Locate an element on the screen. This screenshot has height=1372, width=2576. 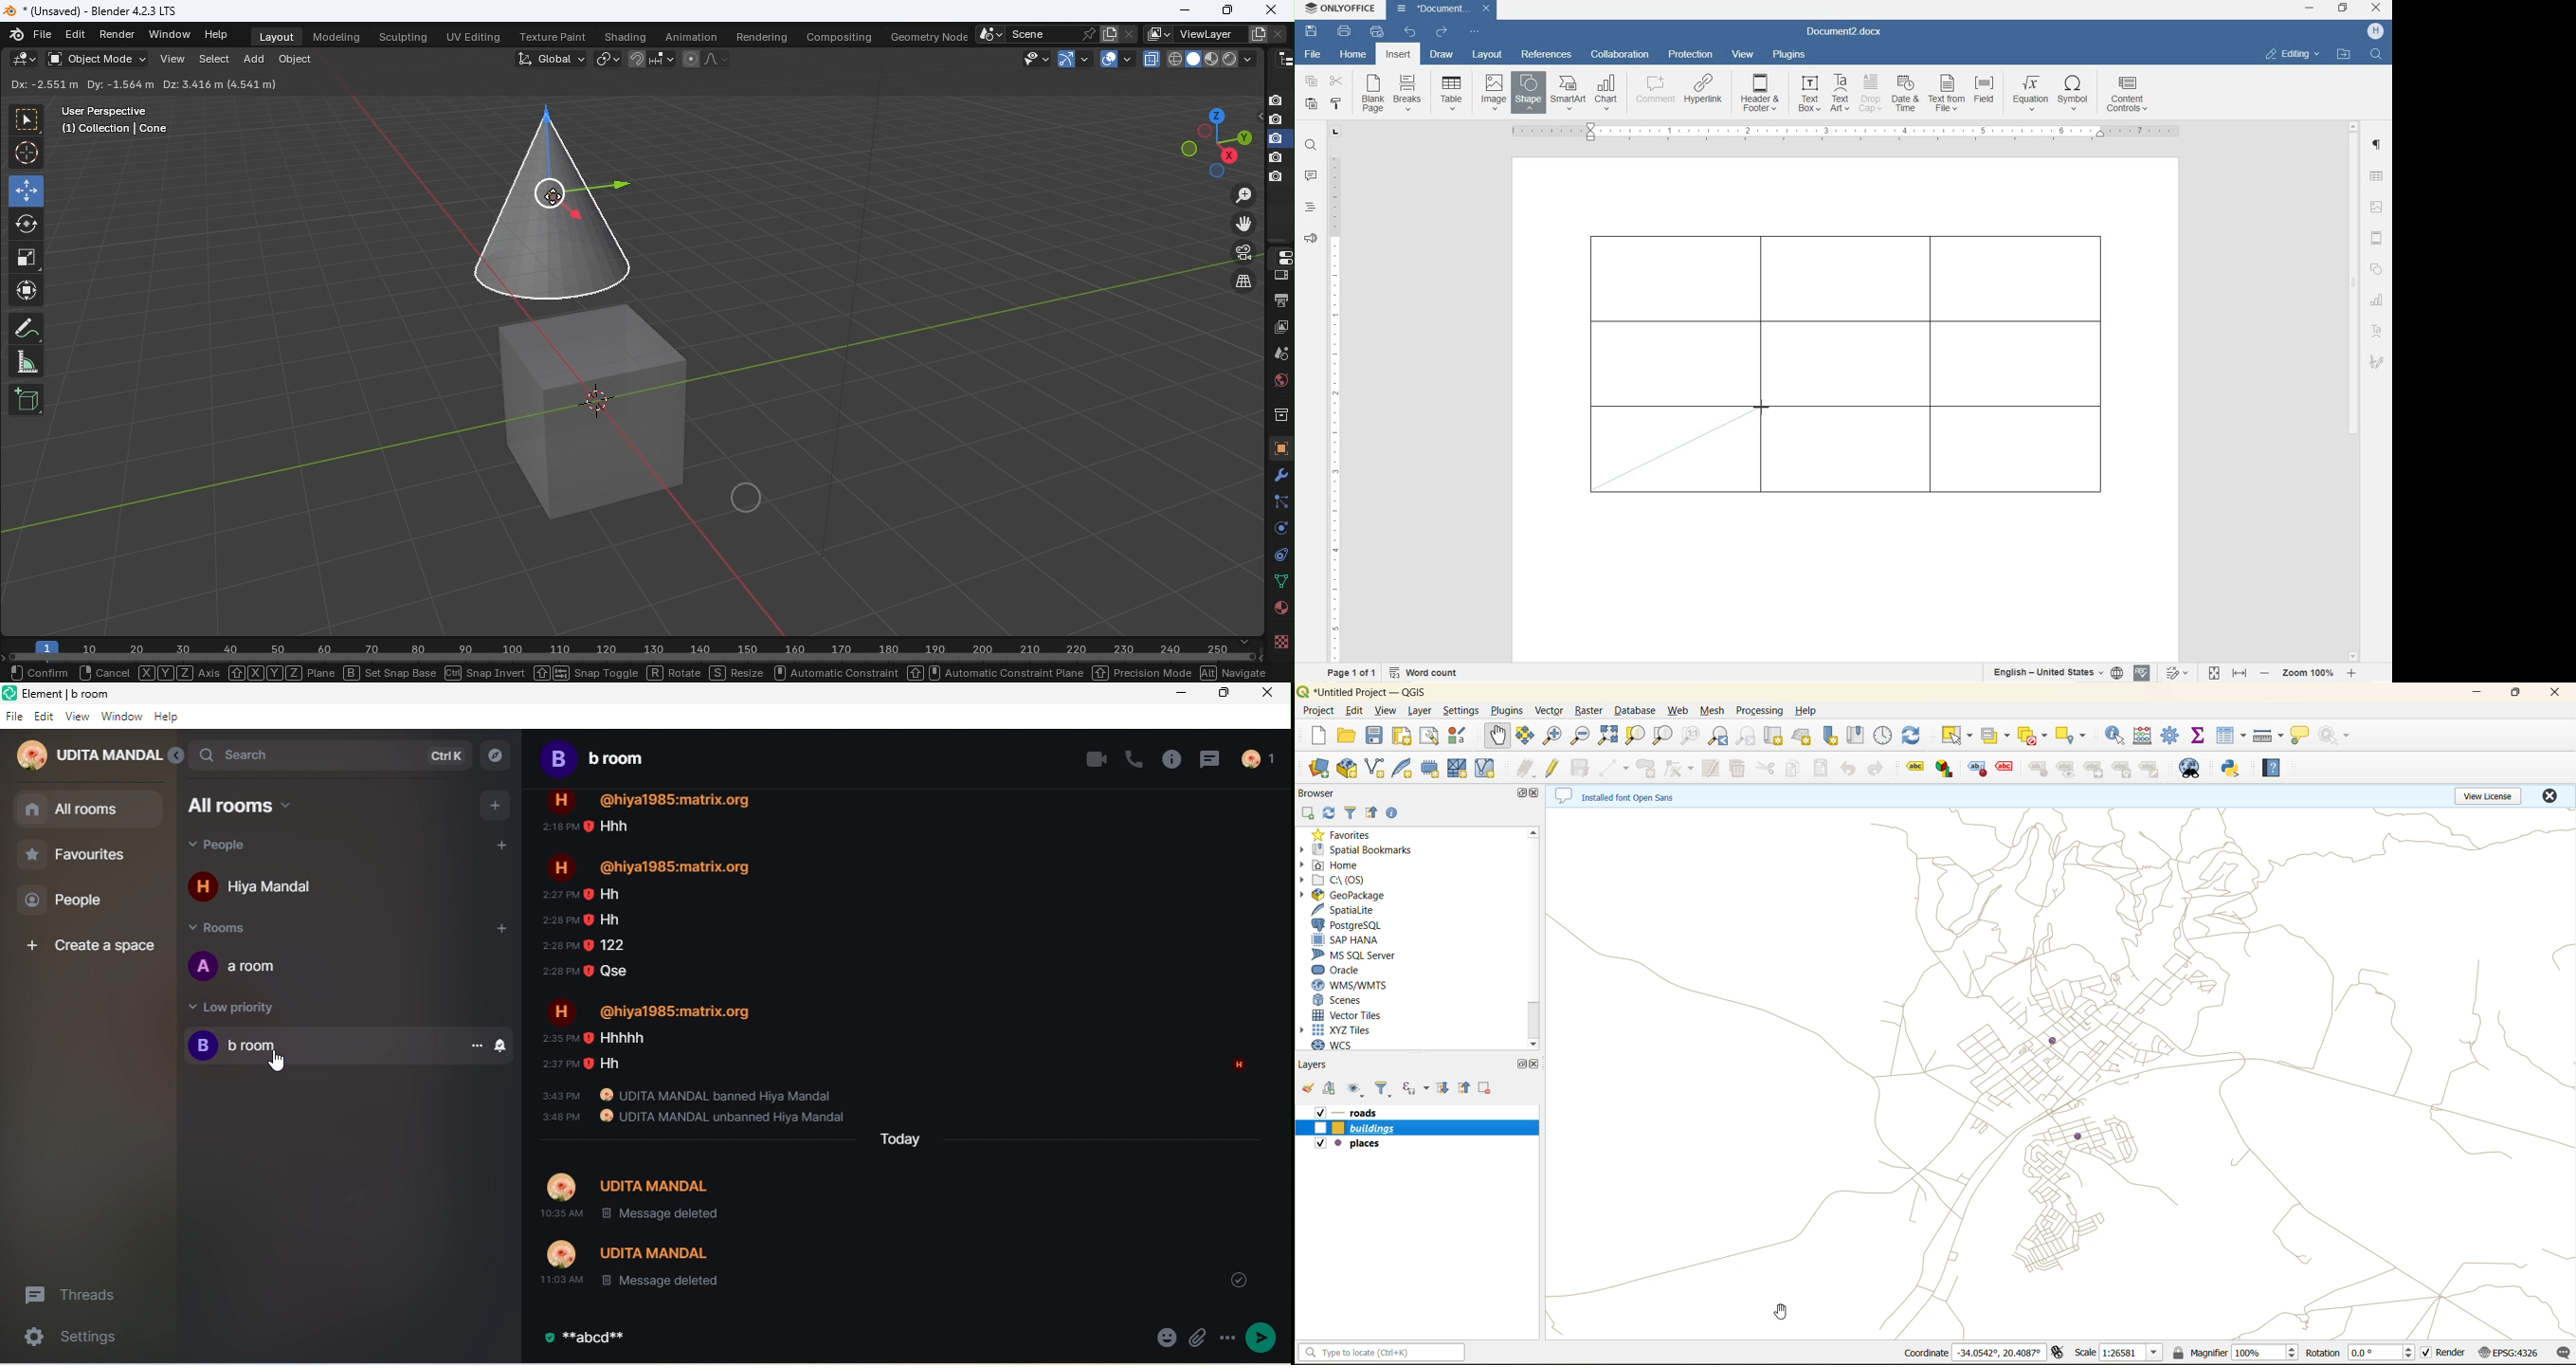
Proportional editing objects is located at coordinates (690, 61).